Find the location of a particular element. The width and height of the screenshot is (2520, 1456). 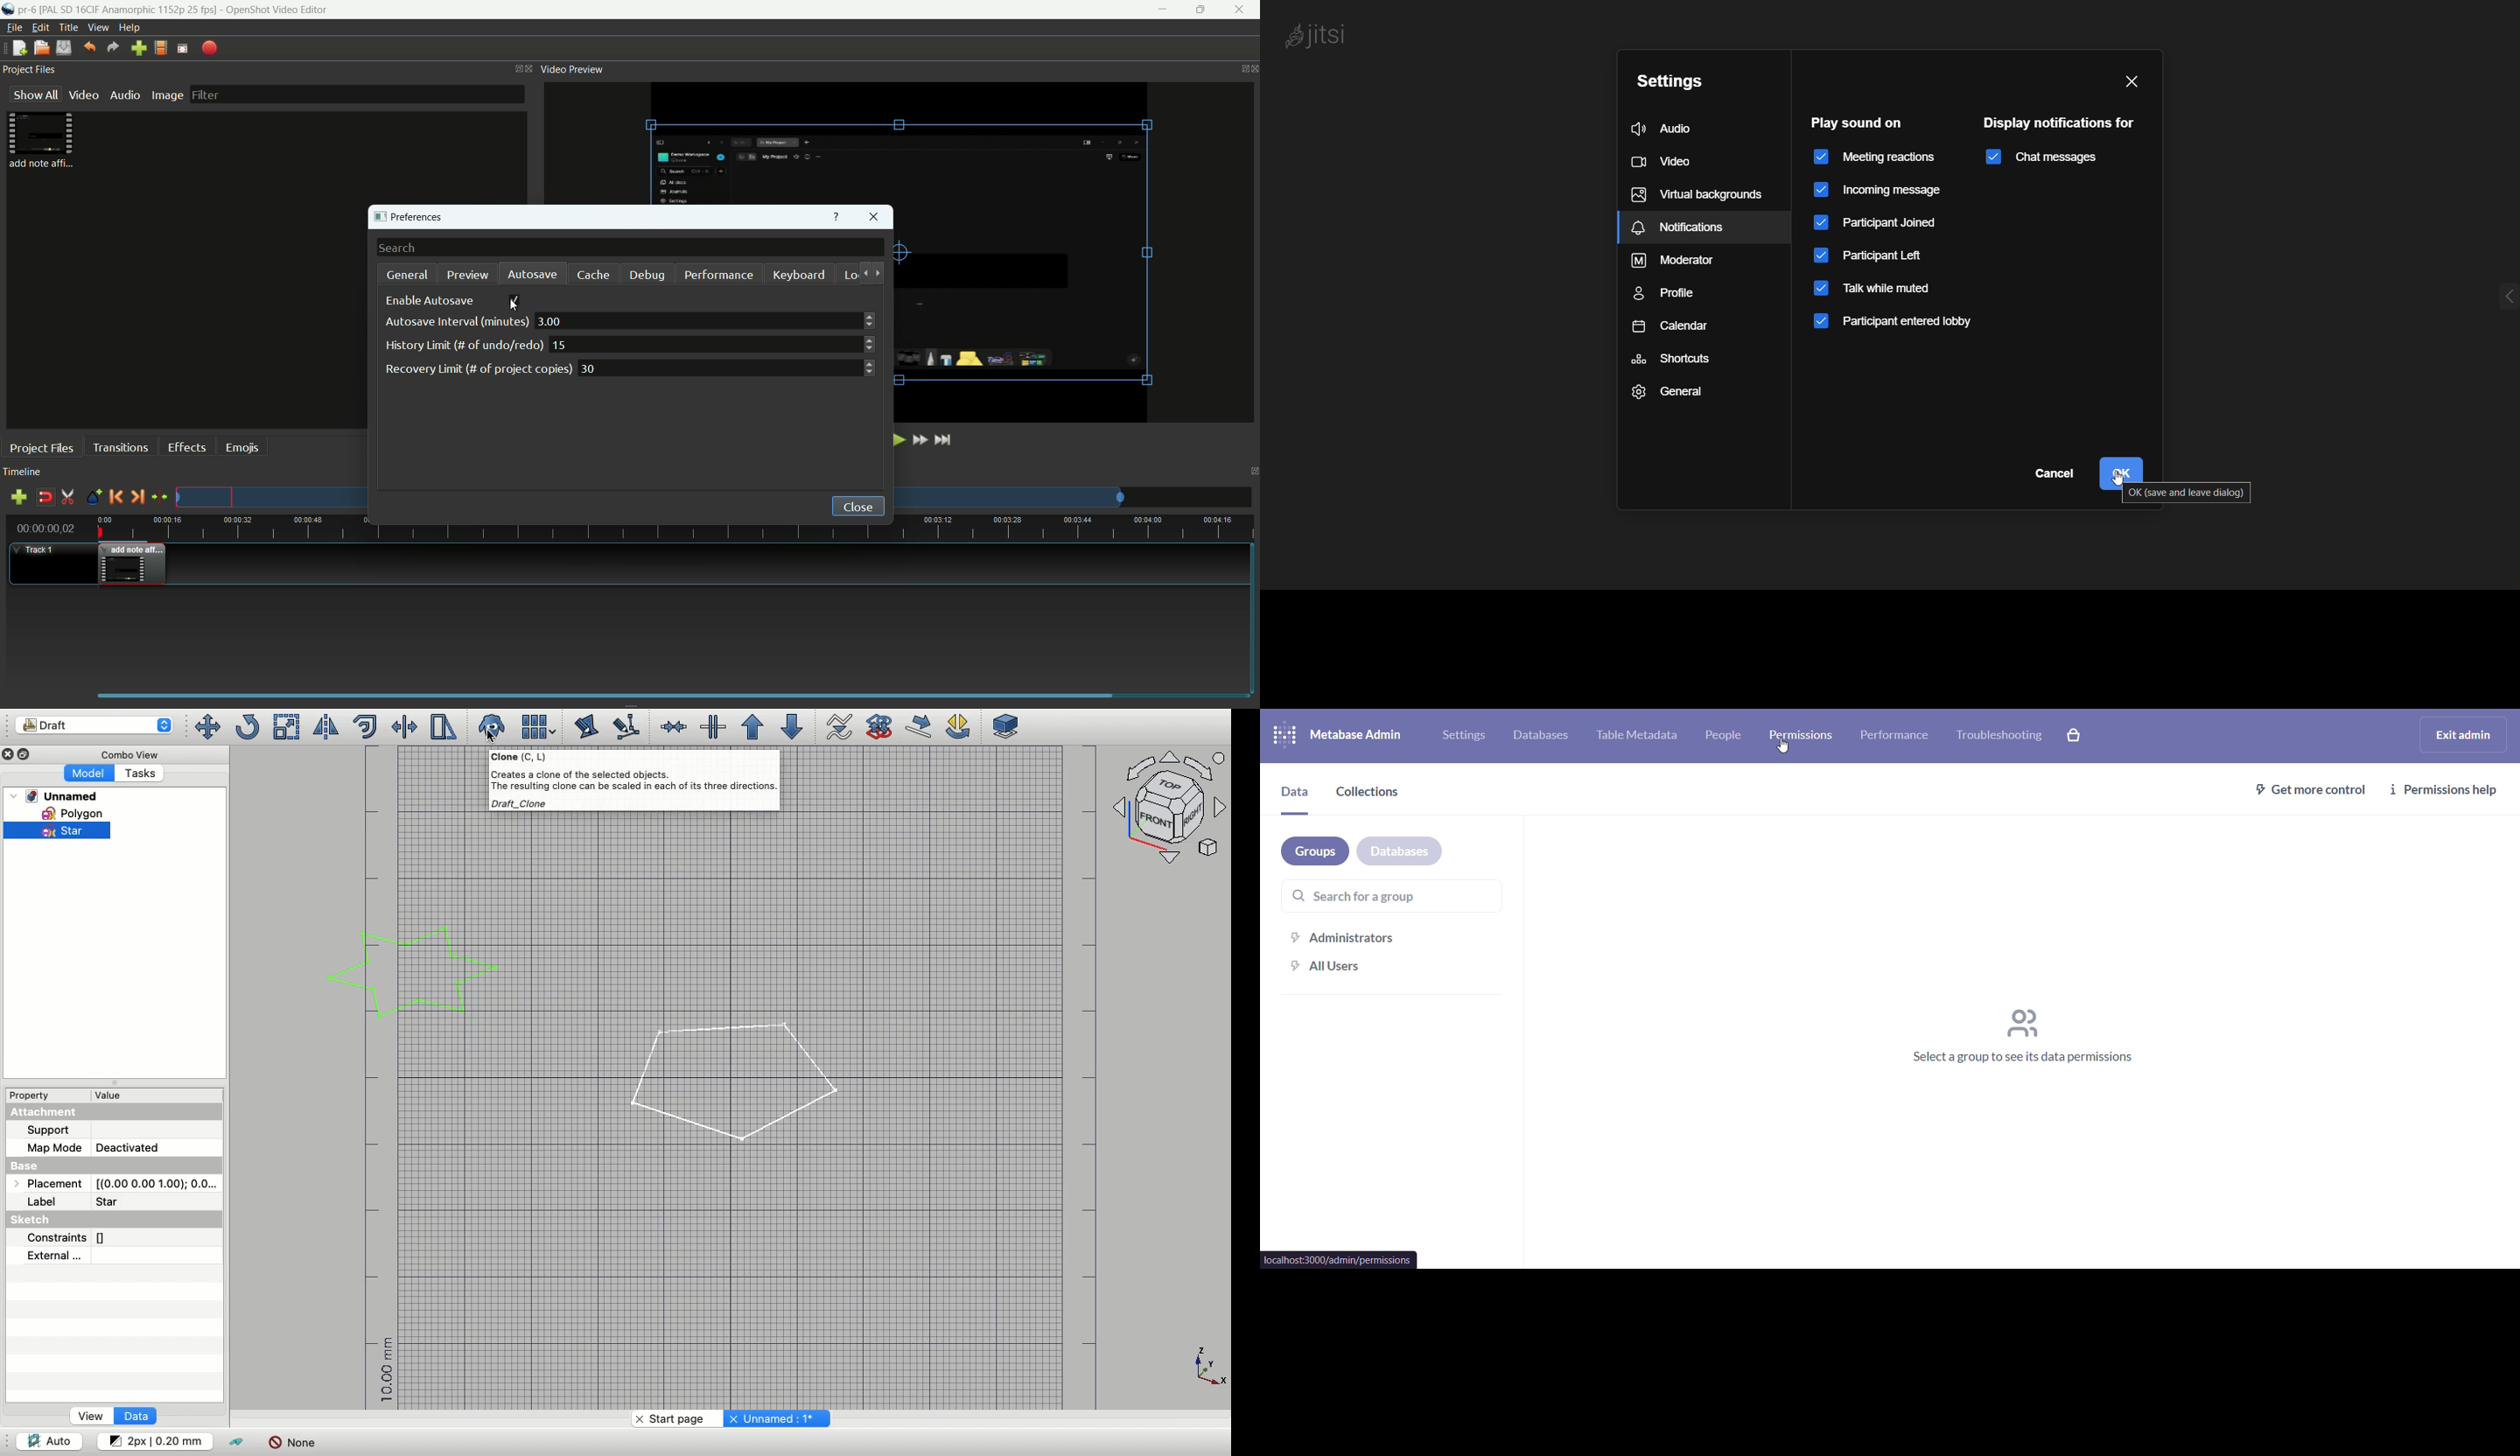

Placement is located at coordinates (48, 1182).